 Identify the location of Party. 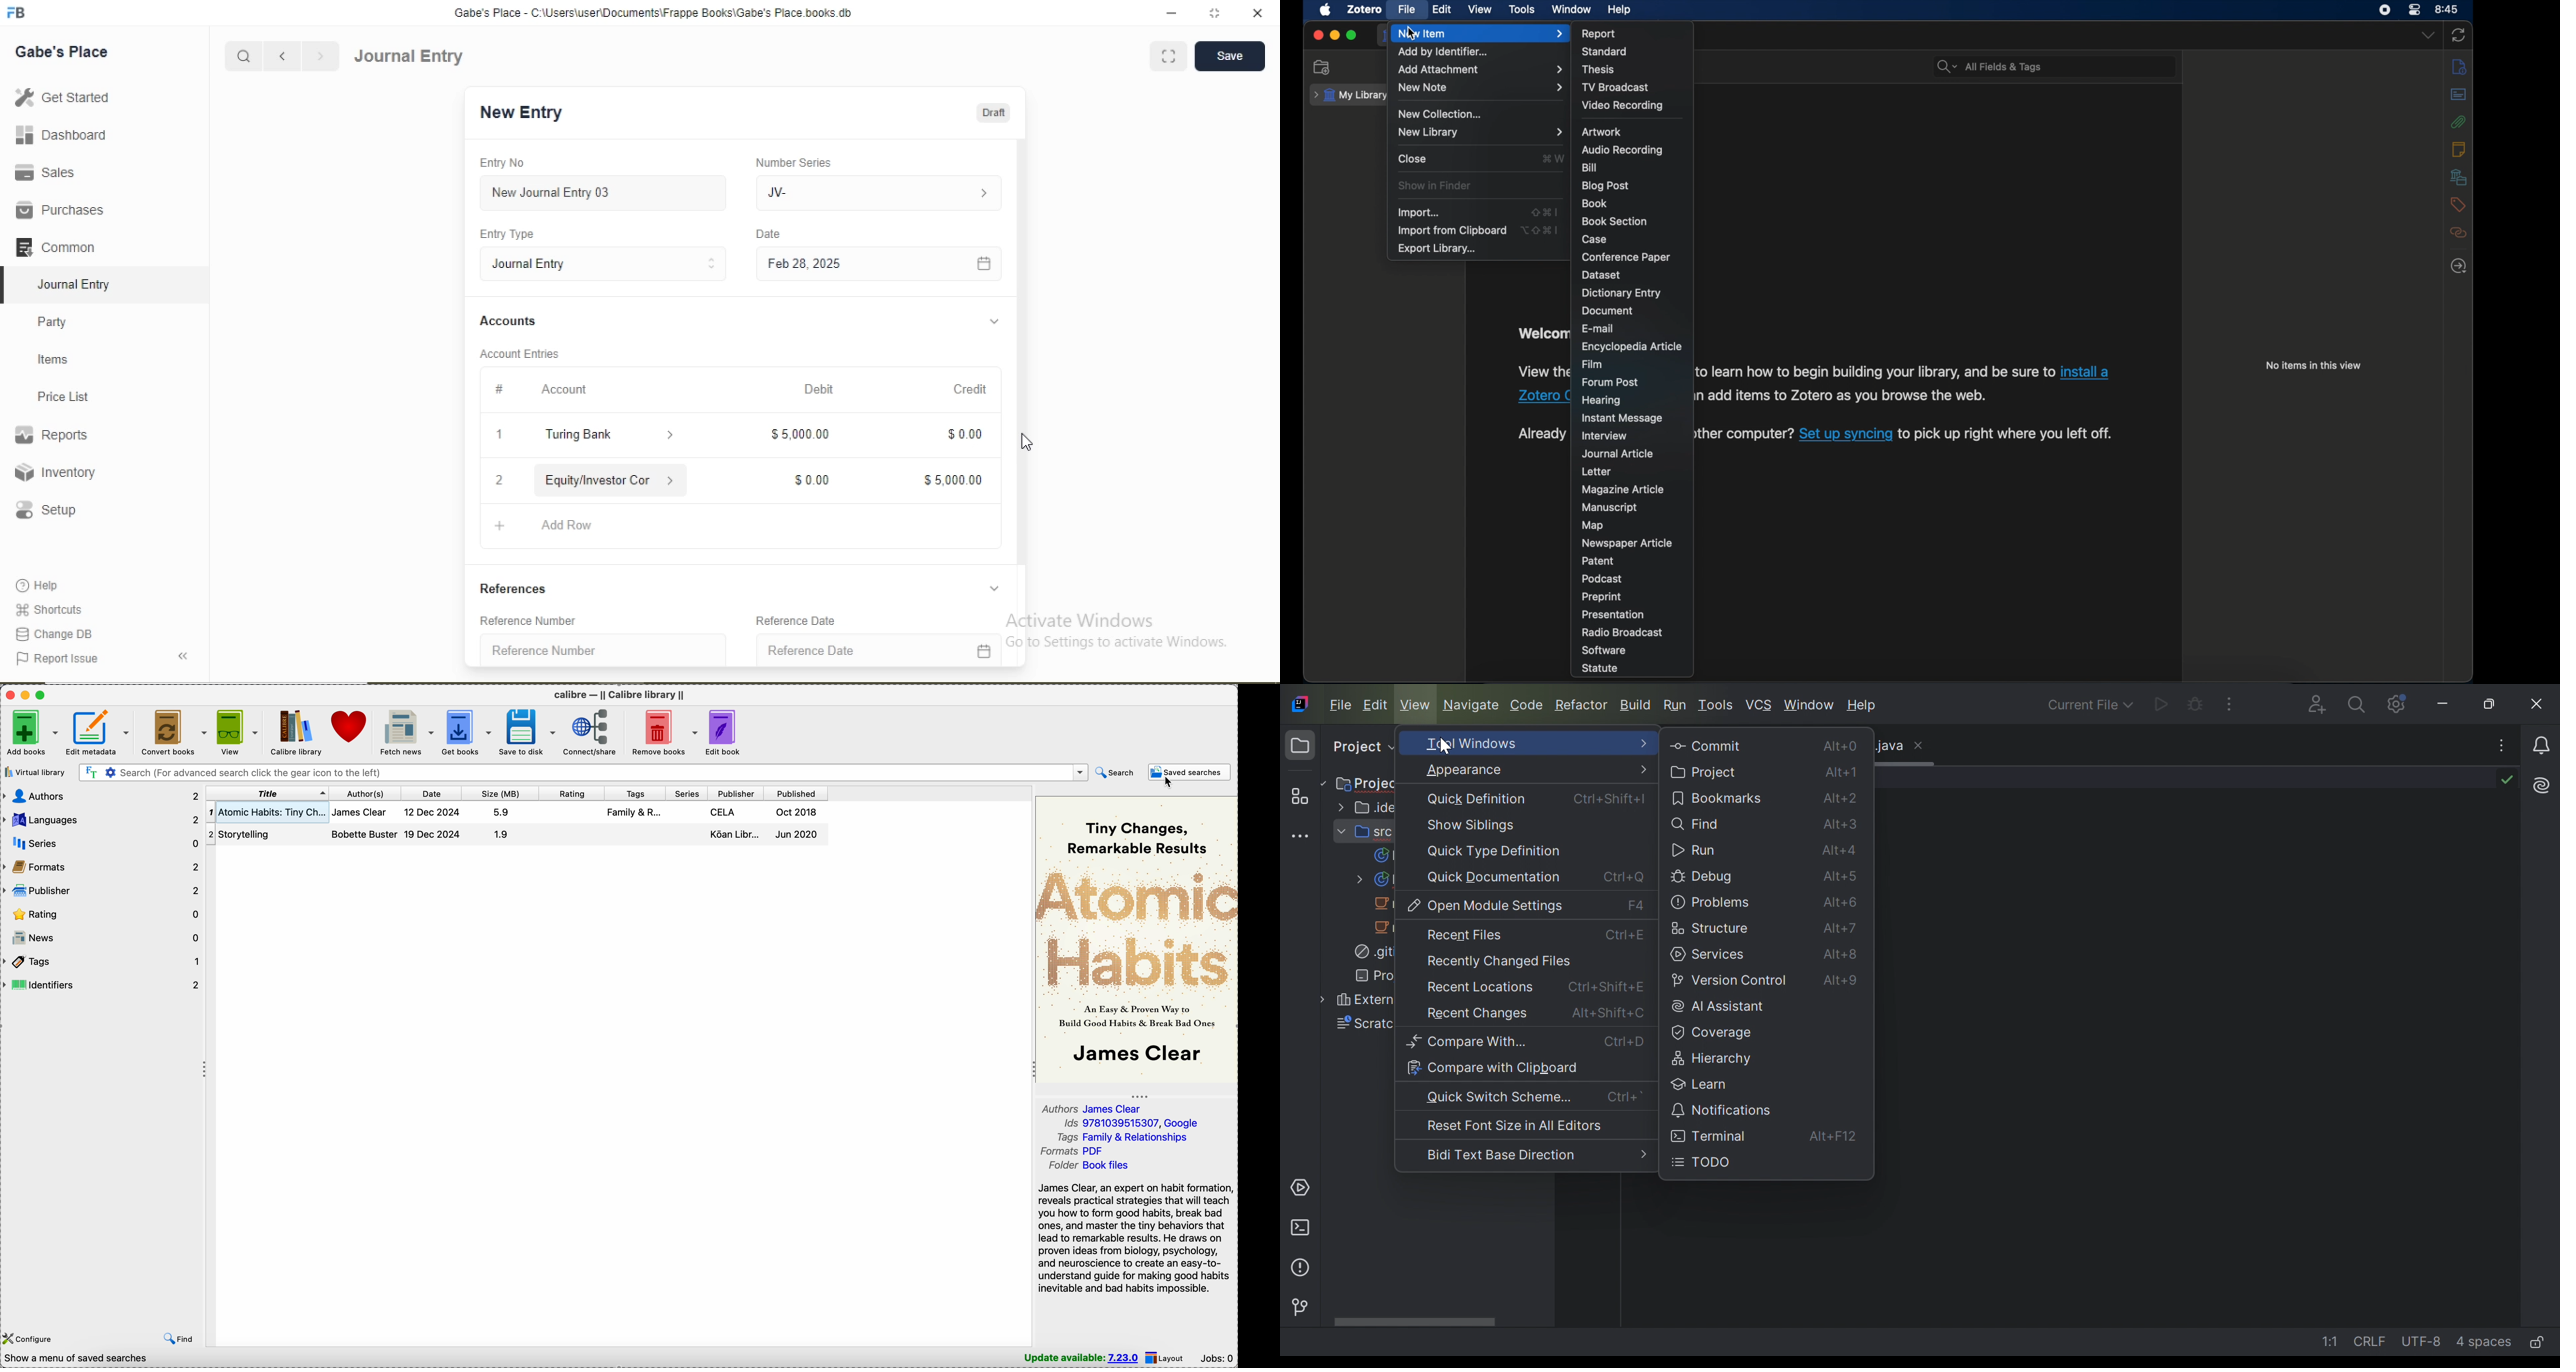
(53, 324).